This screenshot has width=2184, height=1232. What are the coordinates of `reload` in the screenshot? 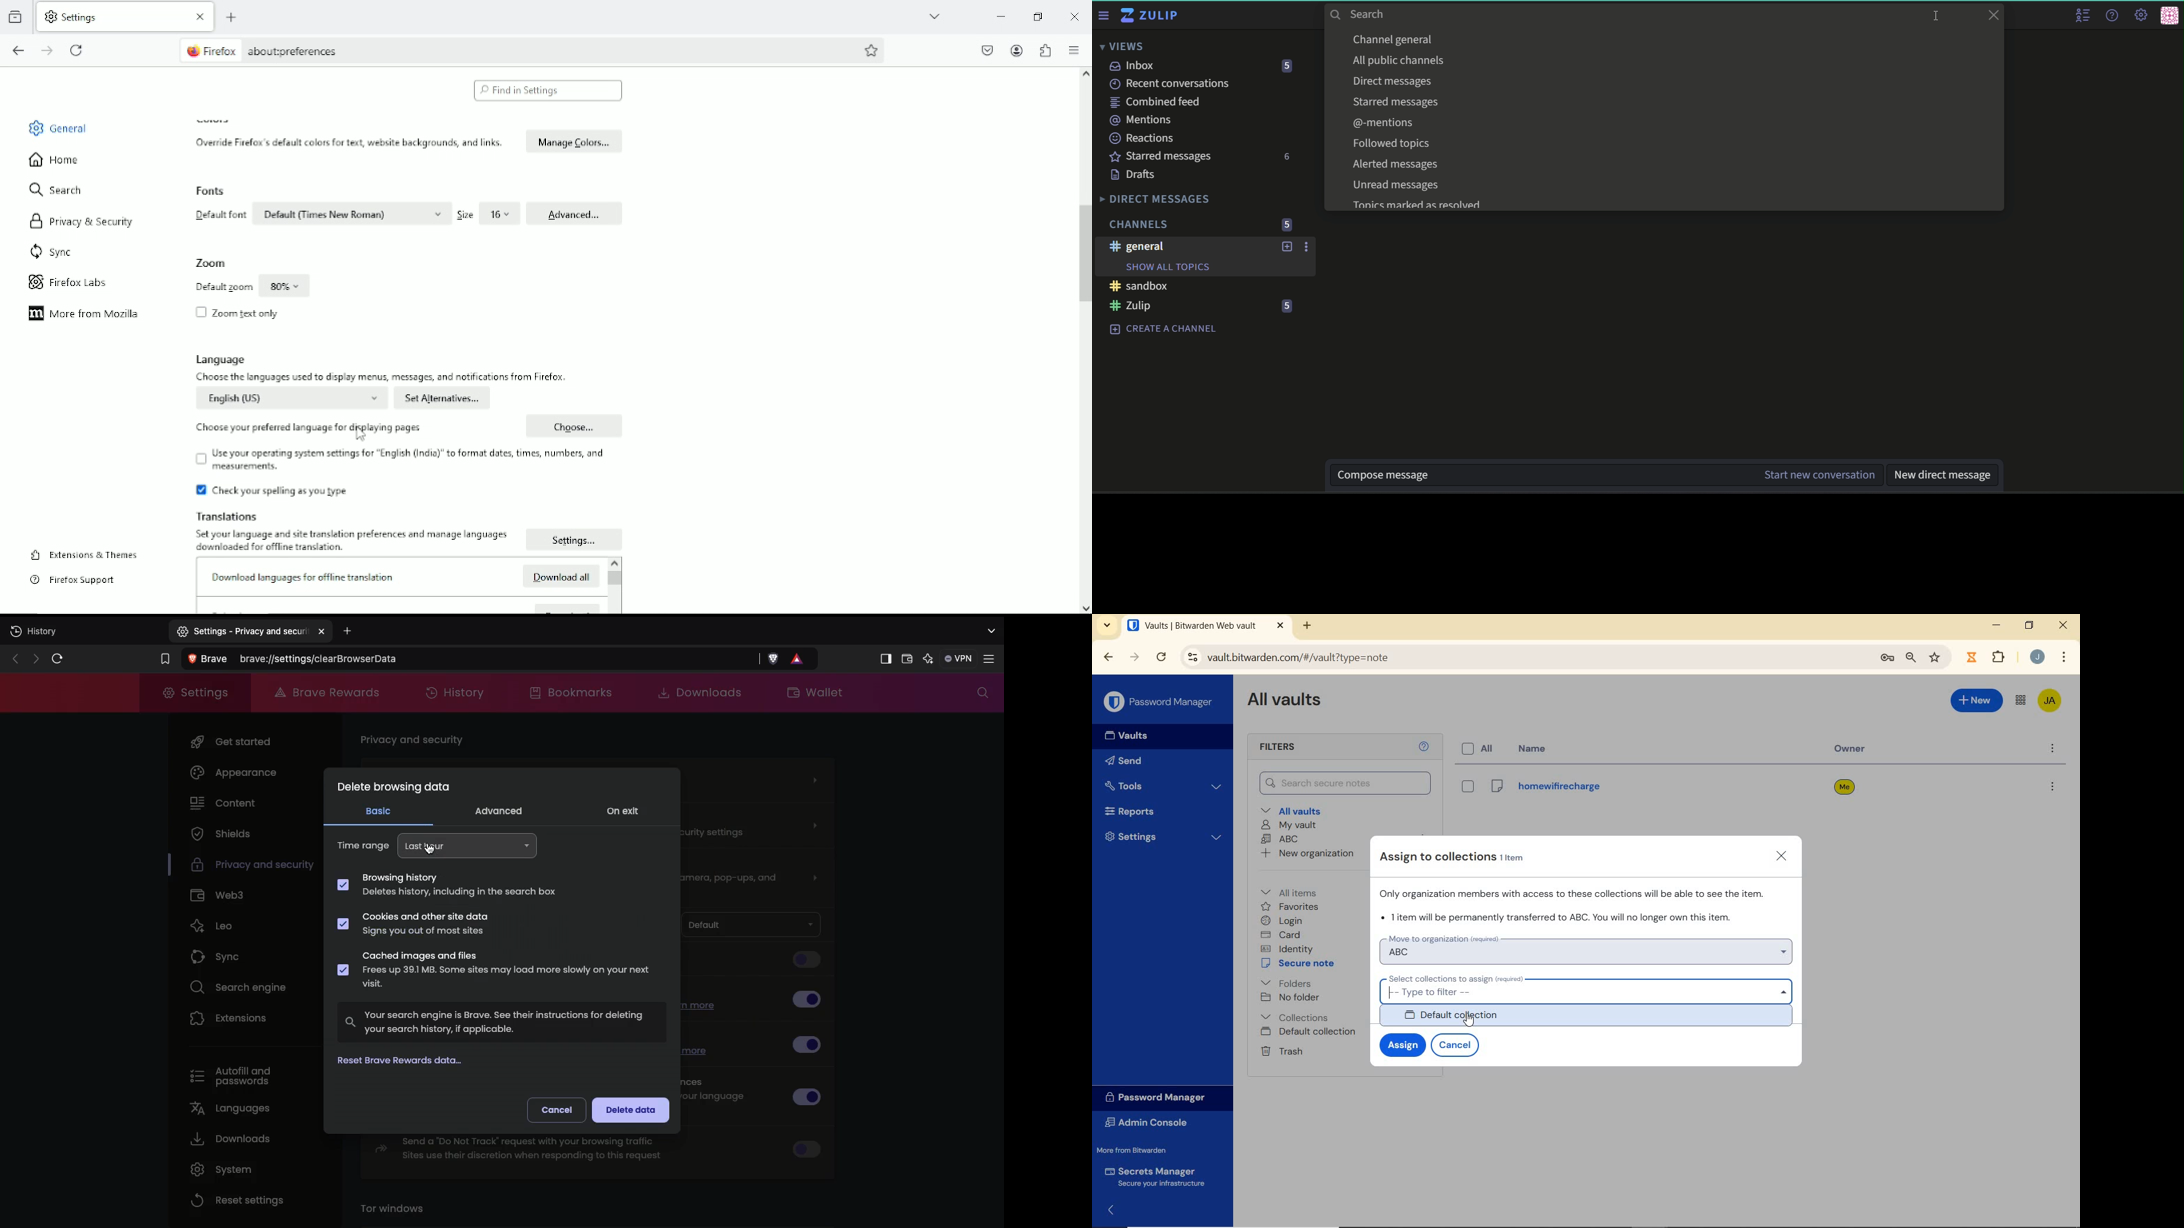 It's located at (1161, 658).